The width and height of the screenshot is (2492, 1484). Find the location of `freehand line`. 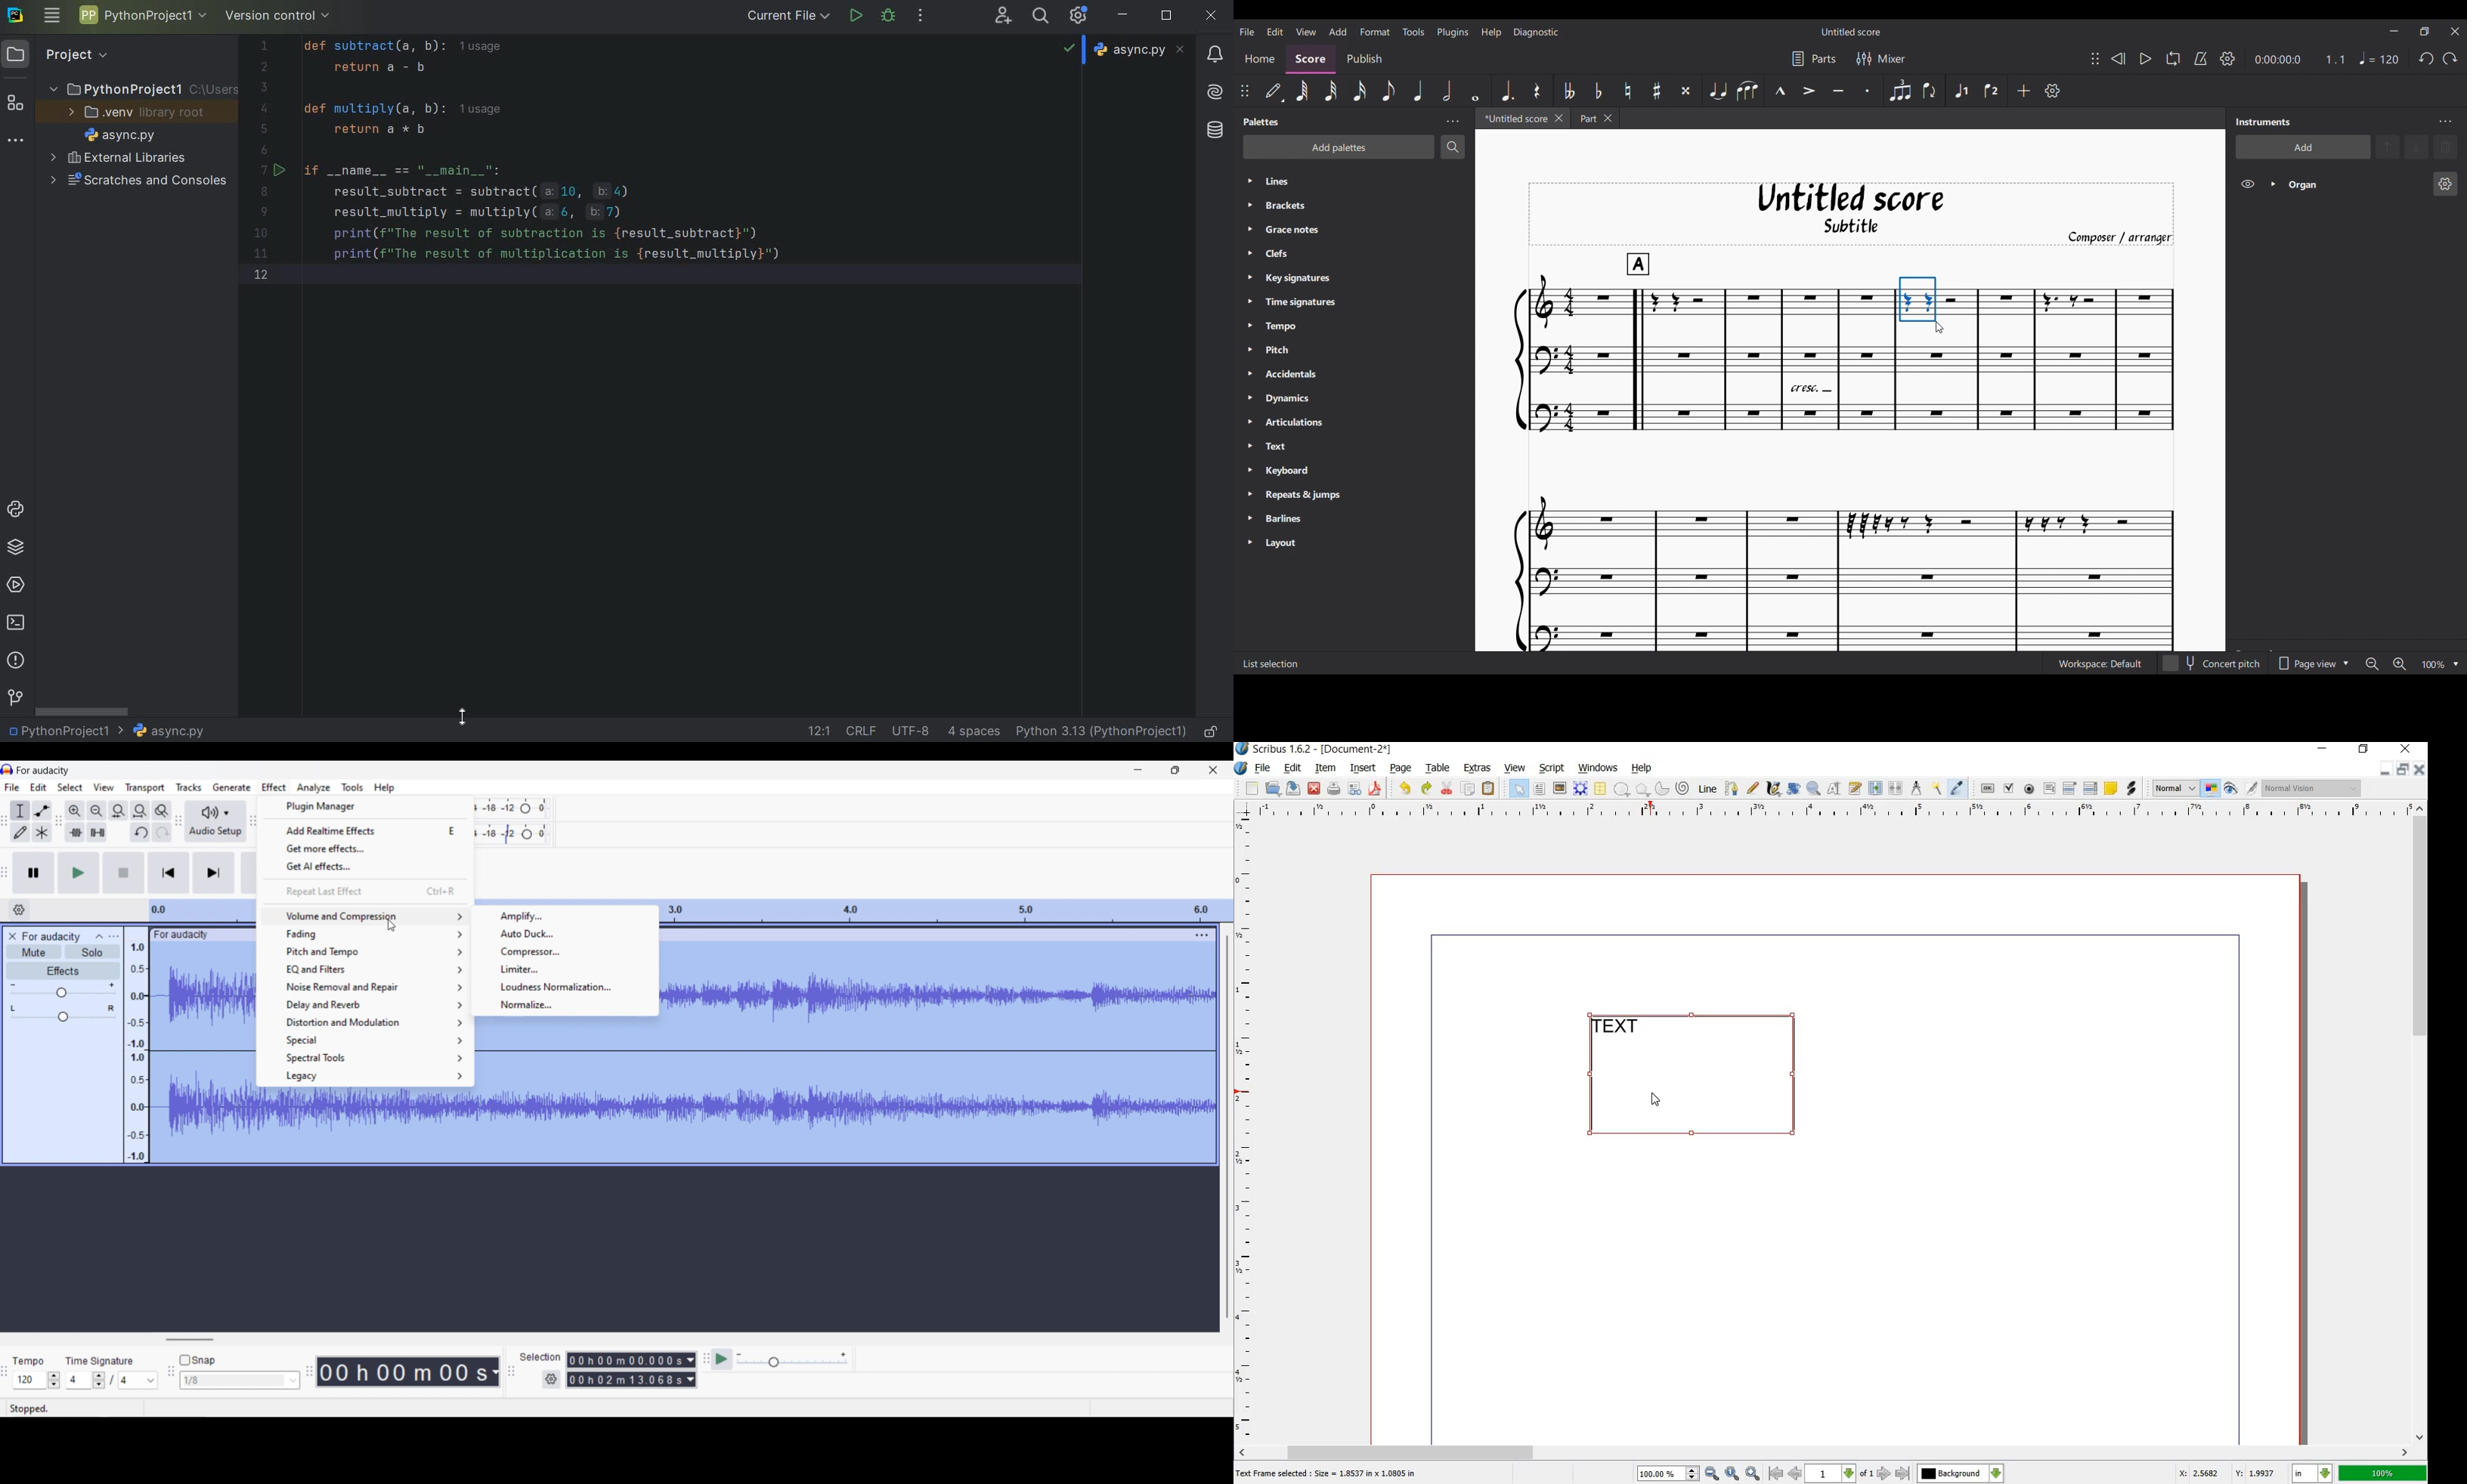

freehand line is located at coordinates (1752, 787).